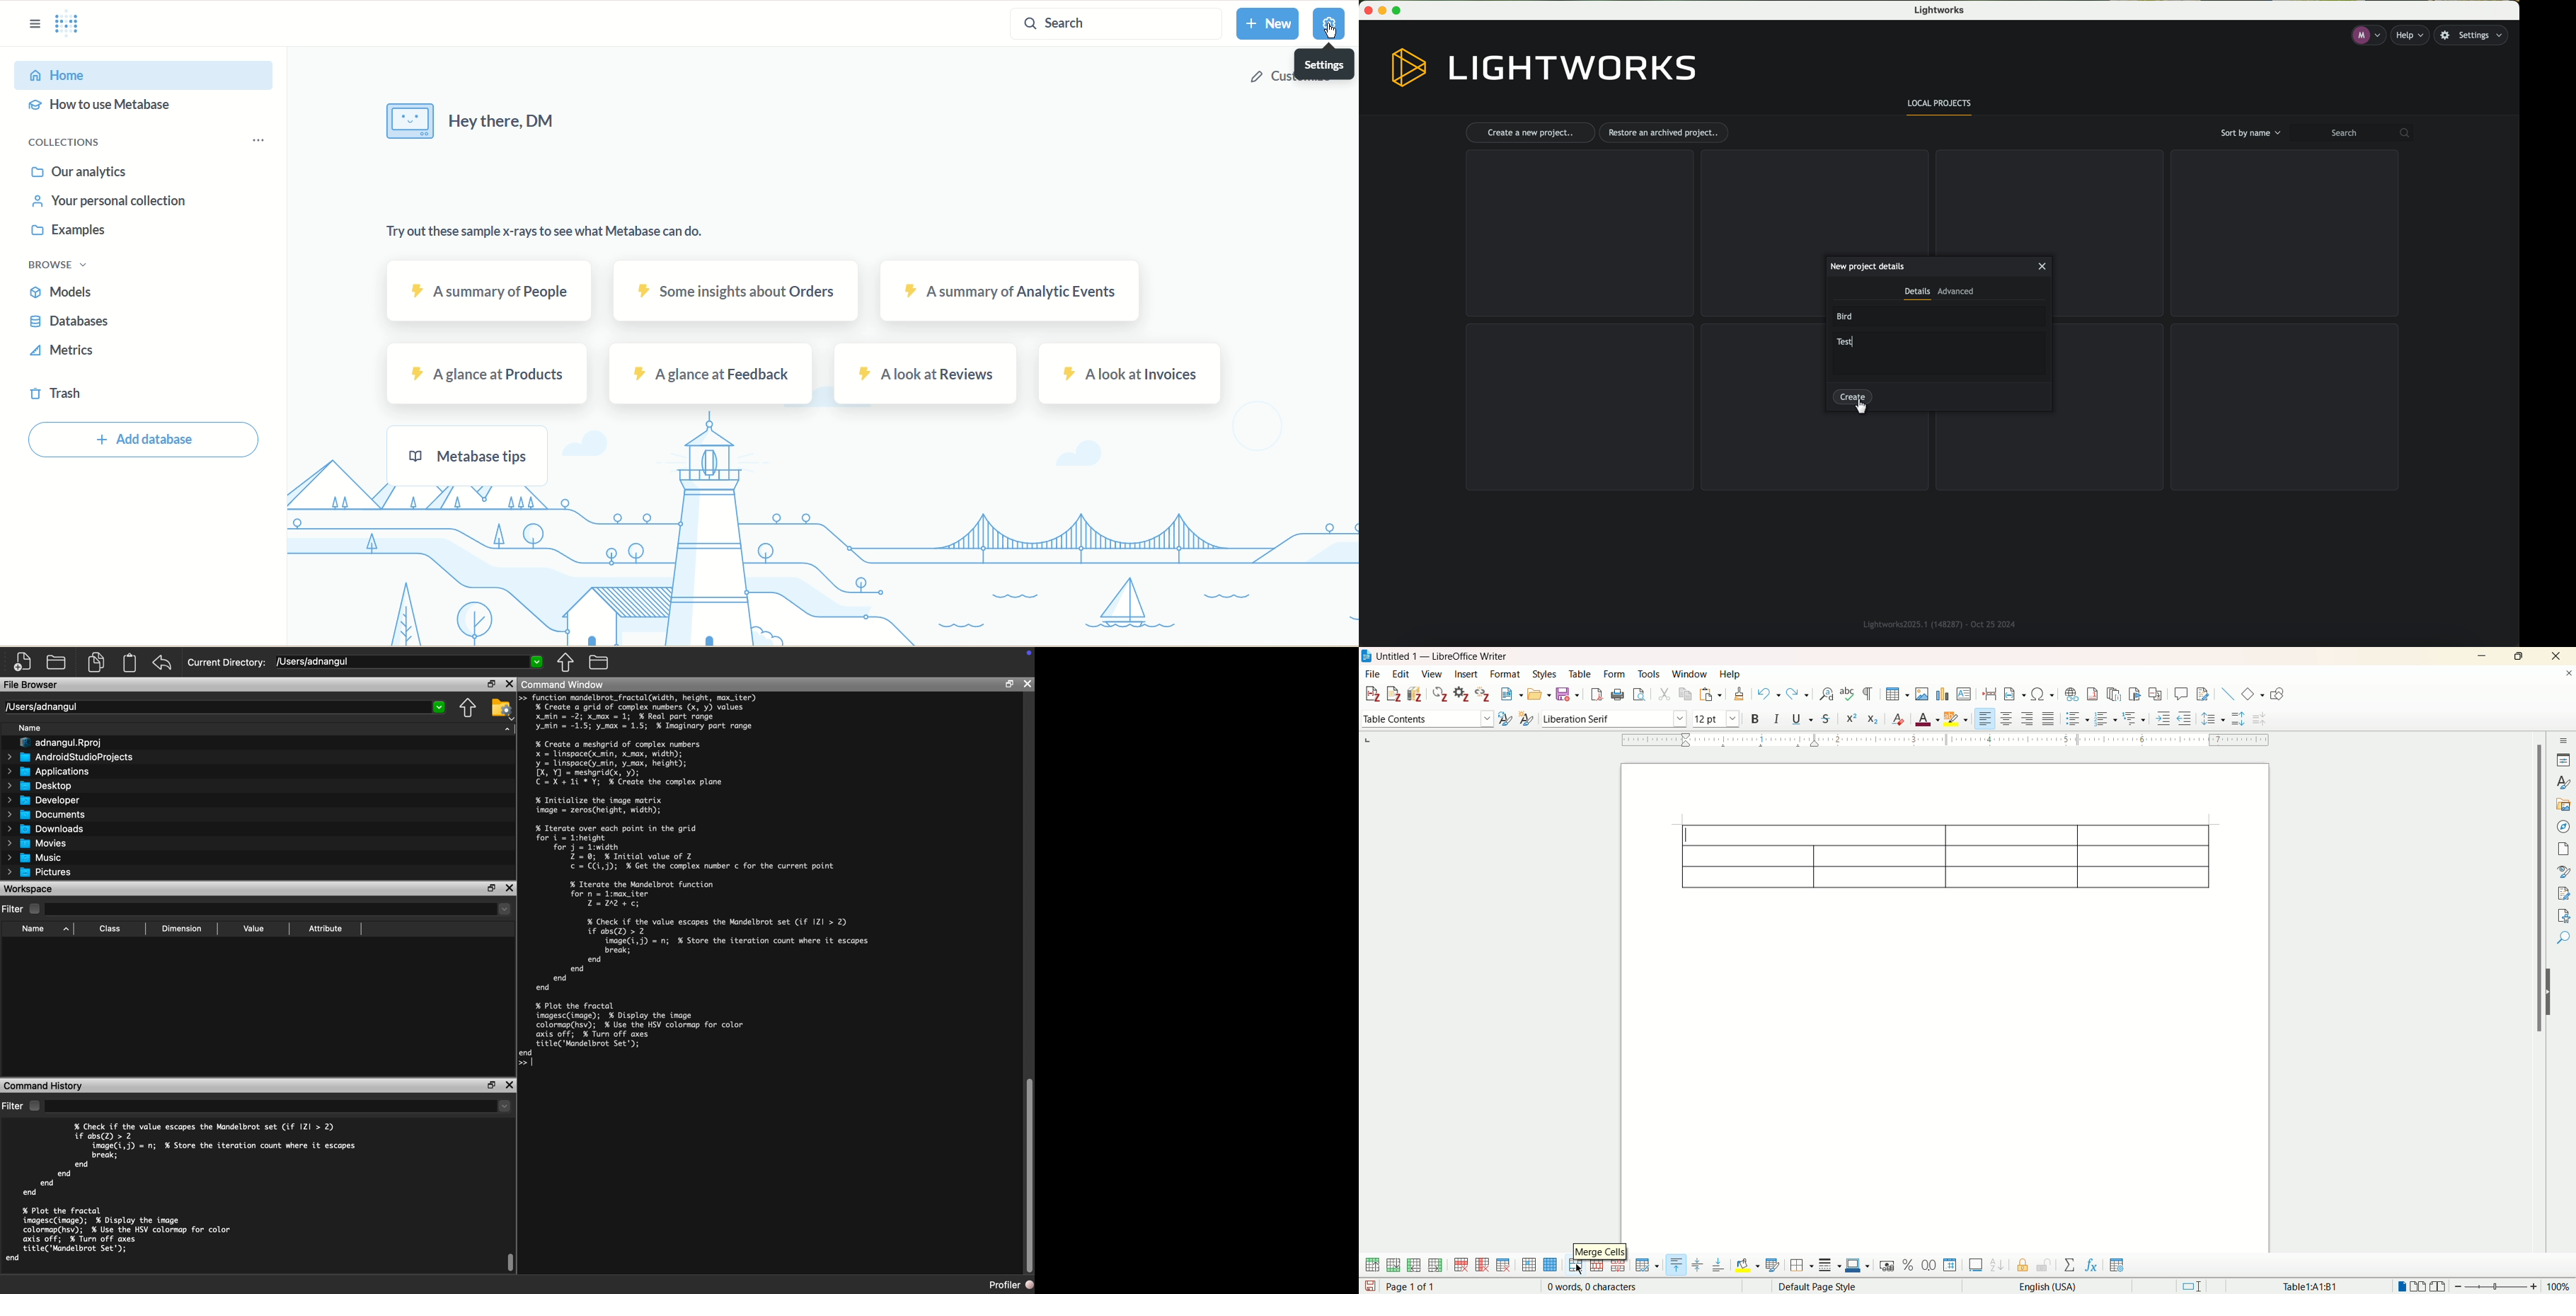  What do you see at coordinates (1581, 673) in the screenshot?
I see `table` at bounding box center [1581, 673].